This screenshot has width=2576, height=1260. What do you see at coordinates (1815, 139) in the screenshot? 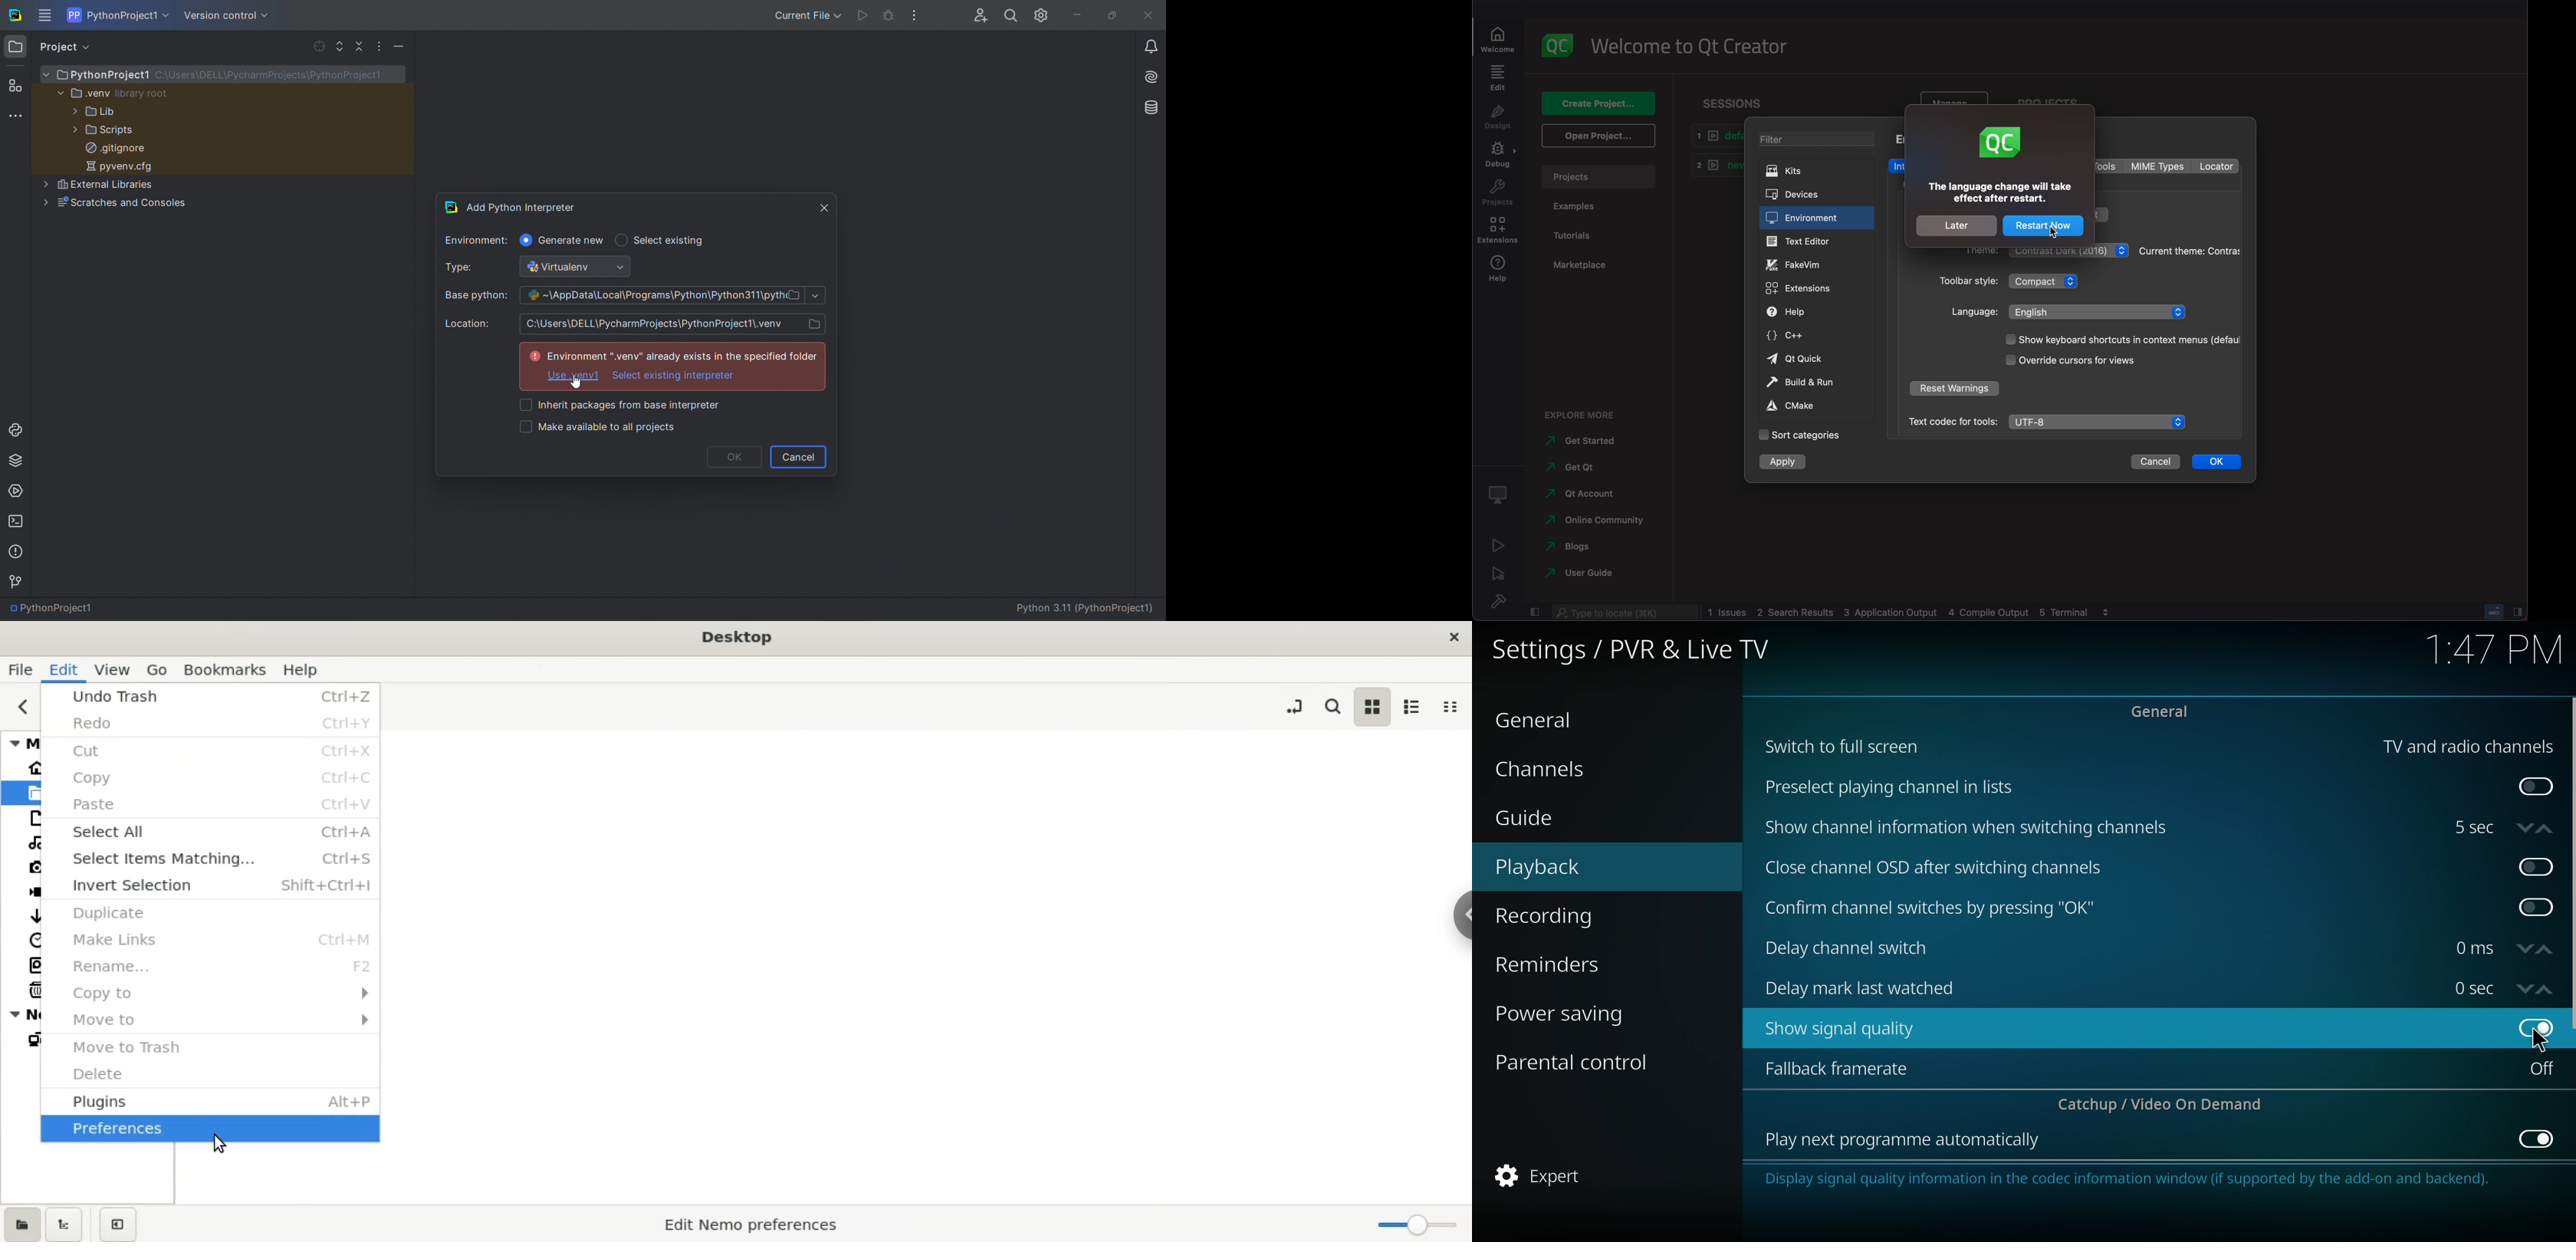
I see `filter` at bounding box center [1815, 139].